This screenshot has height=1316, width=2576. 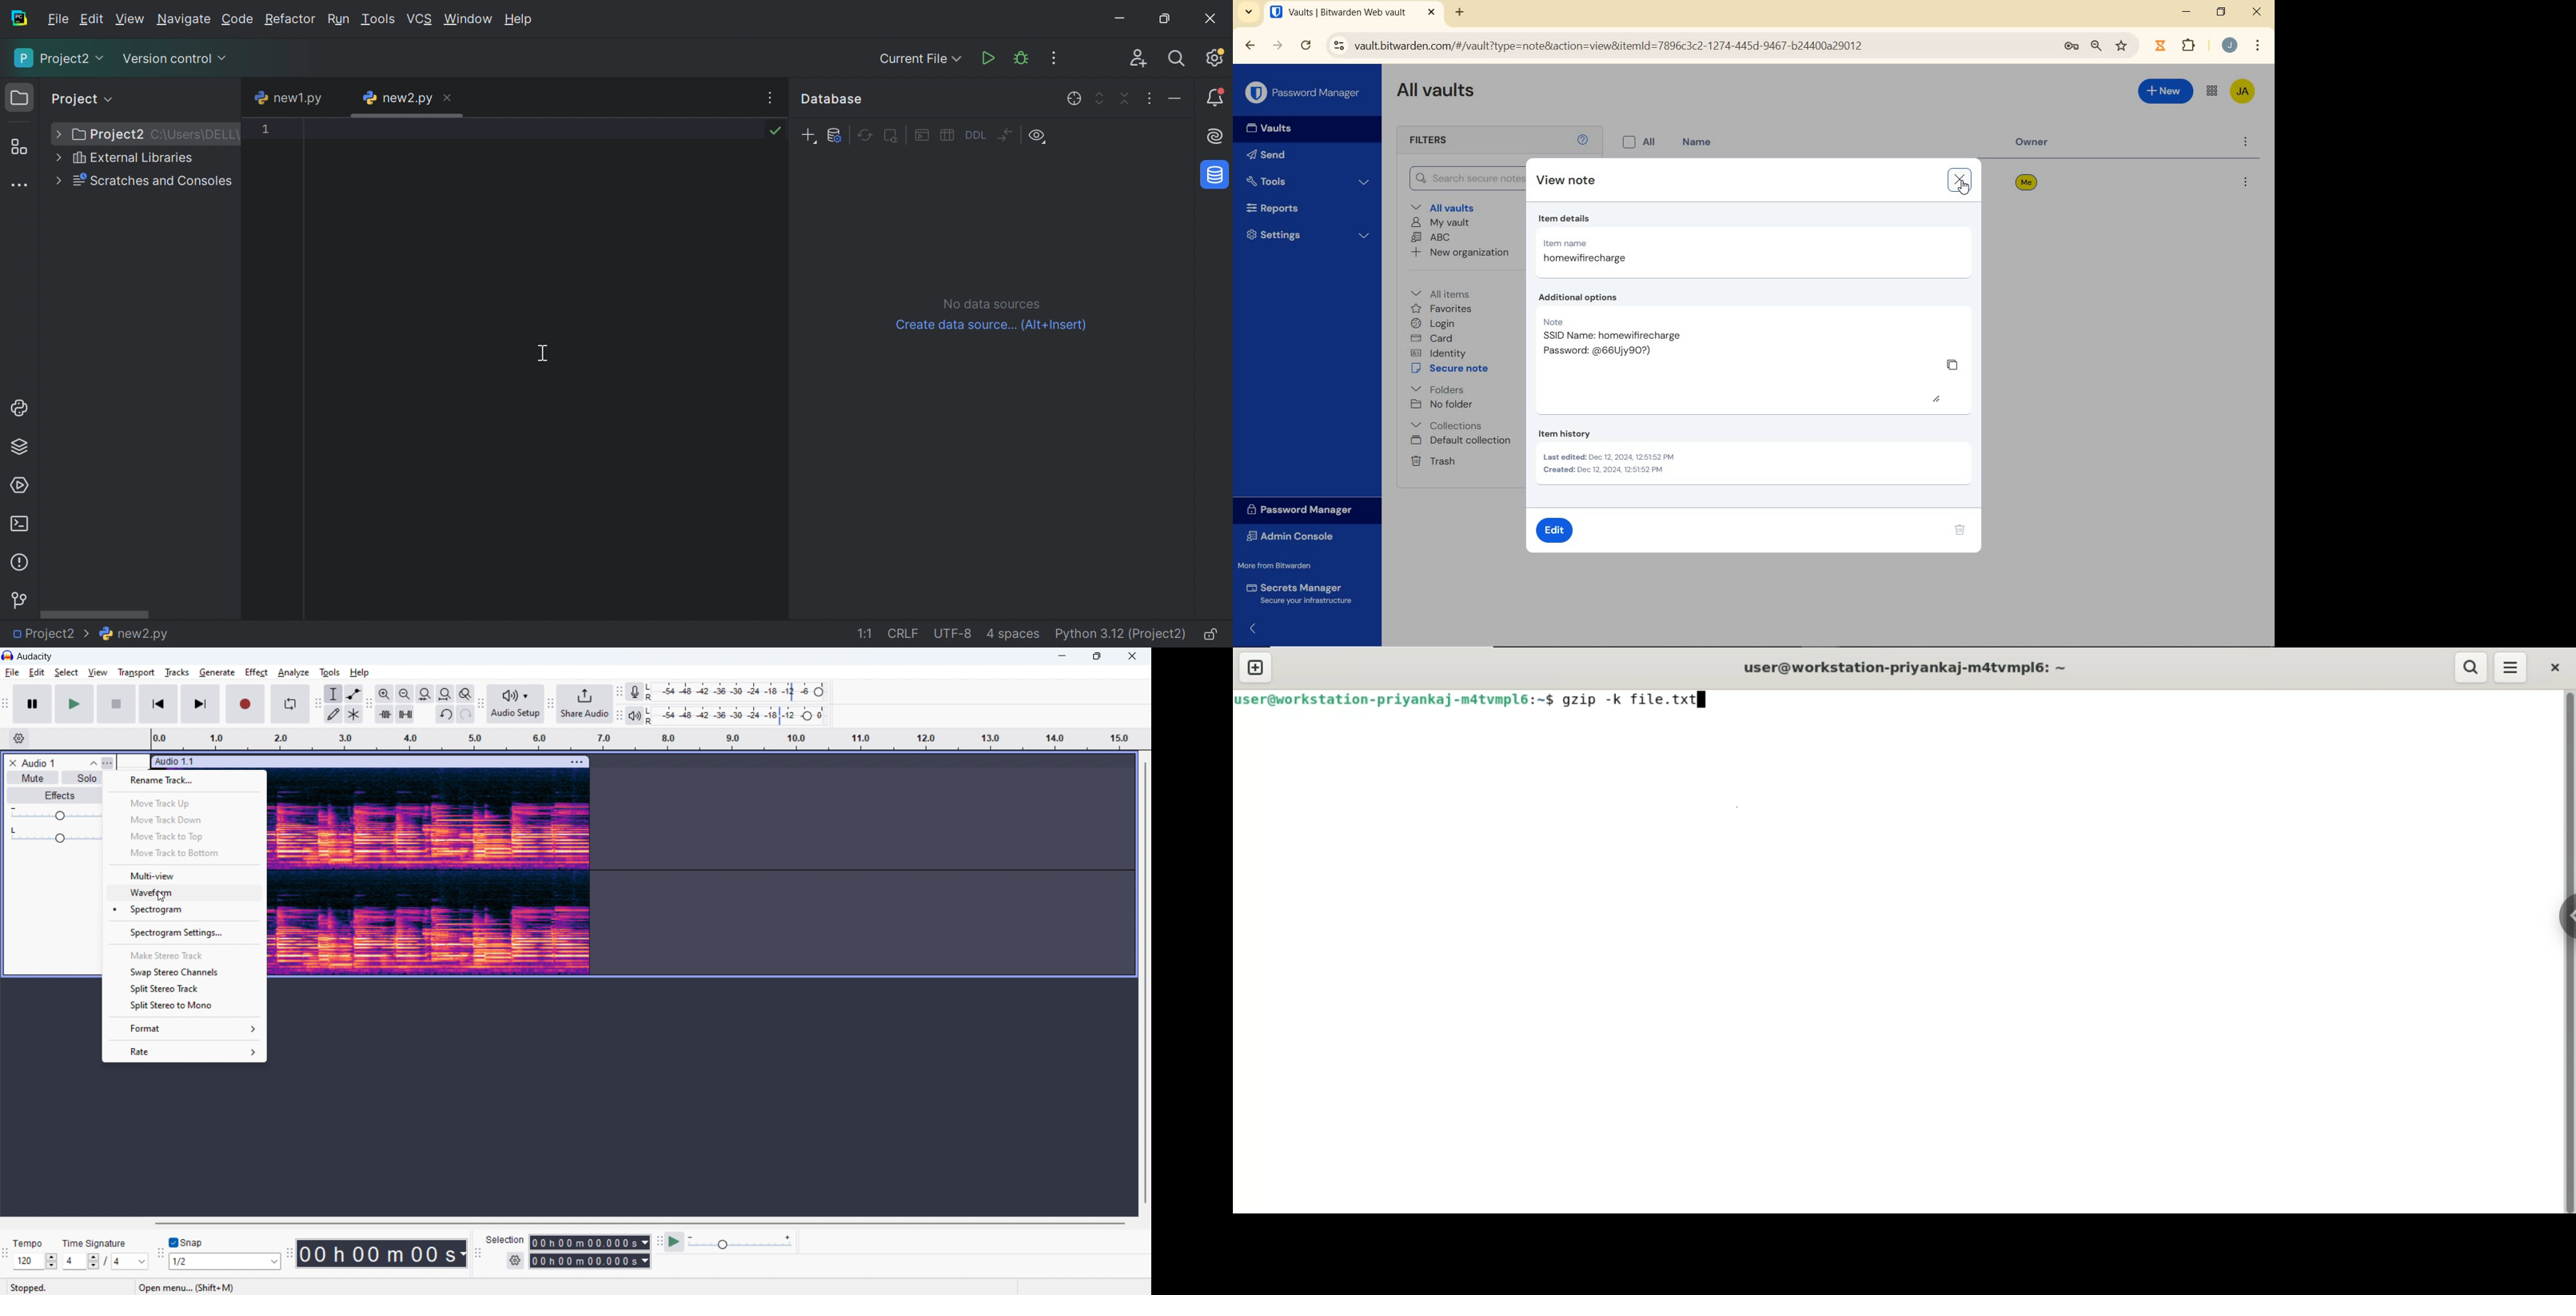 What do you see at coordinates (2187, 11) in the screenshot?
I see `minimize` at bounding box center [2187, 11].